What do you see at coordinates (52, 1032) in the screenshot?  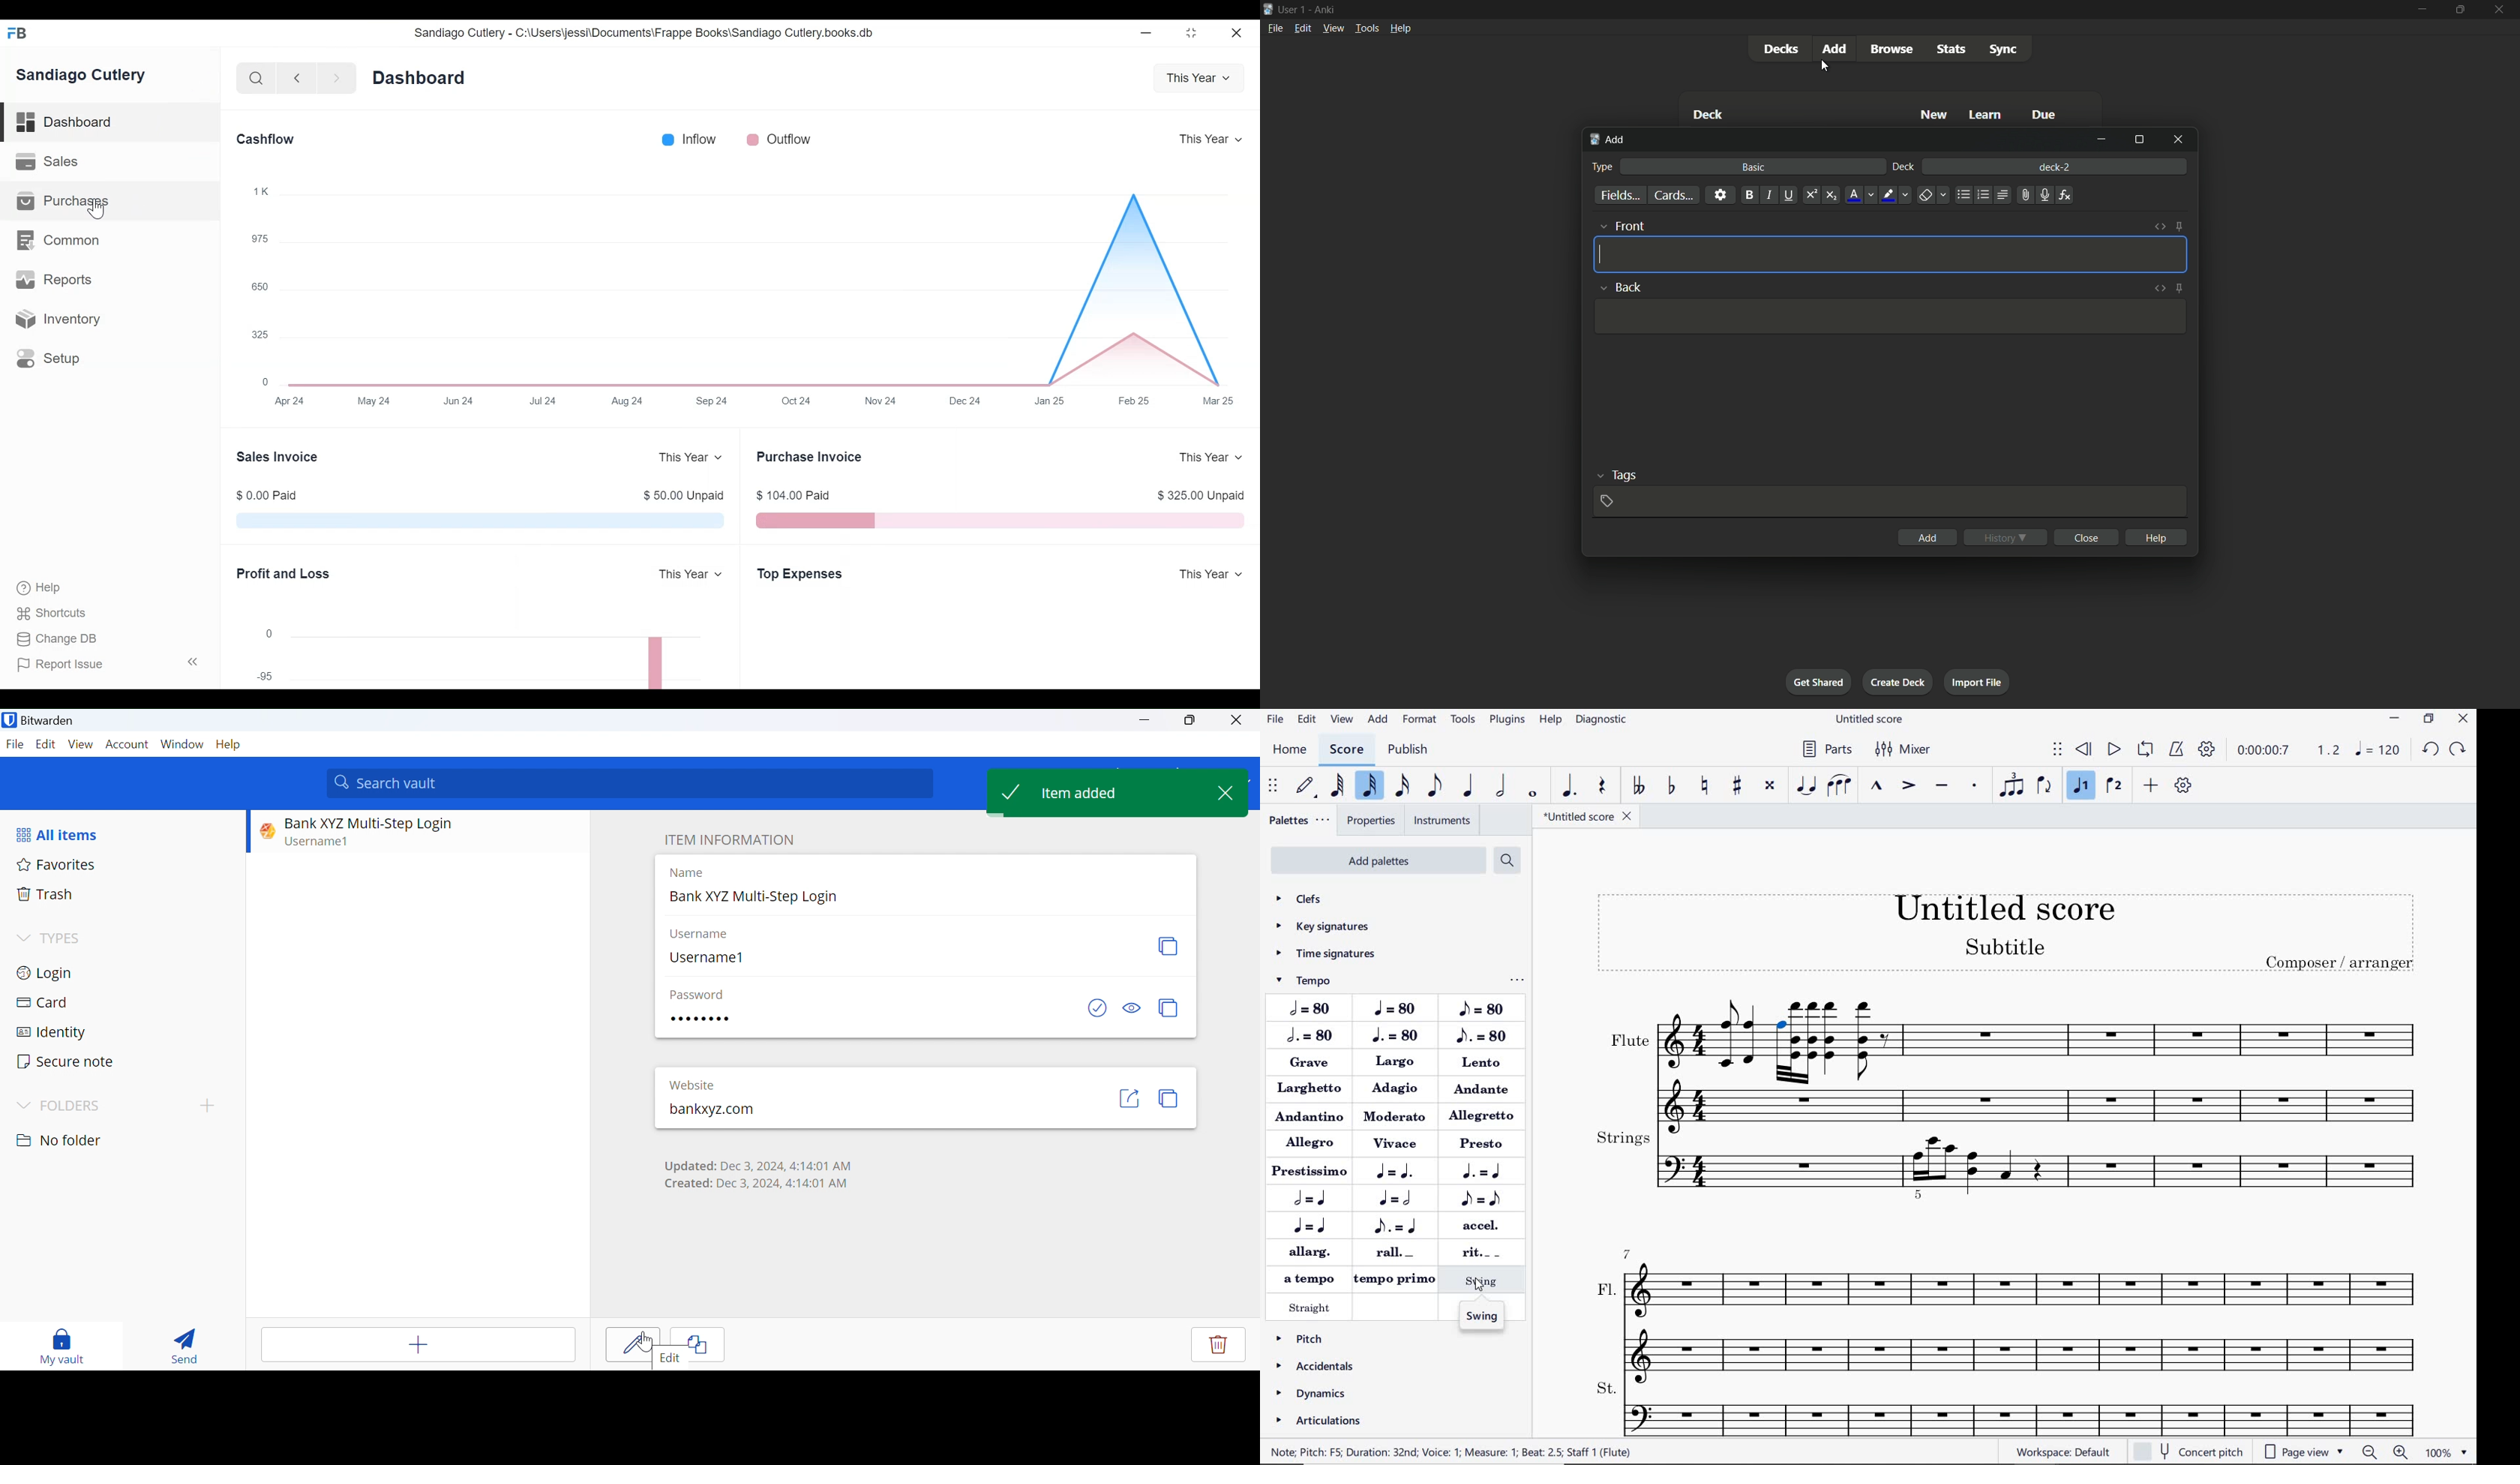 I see `Identity` at bounding box center [52, 1032].